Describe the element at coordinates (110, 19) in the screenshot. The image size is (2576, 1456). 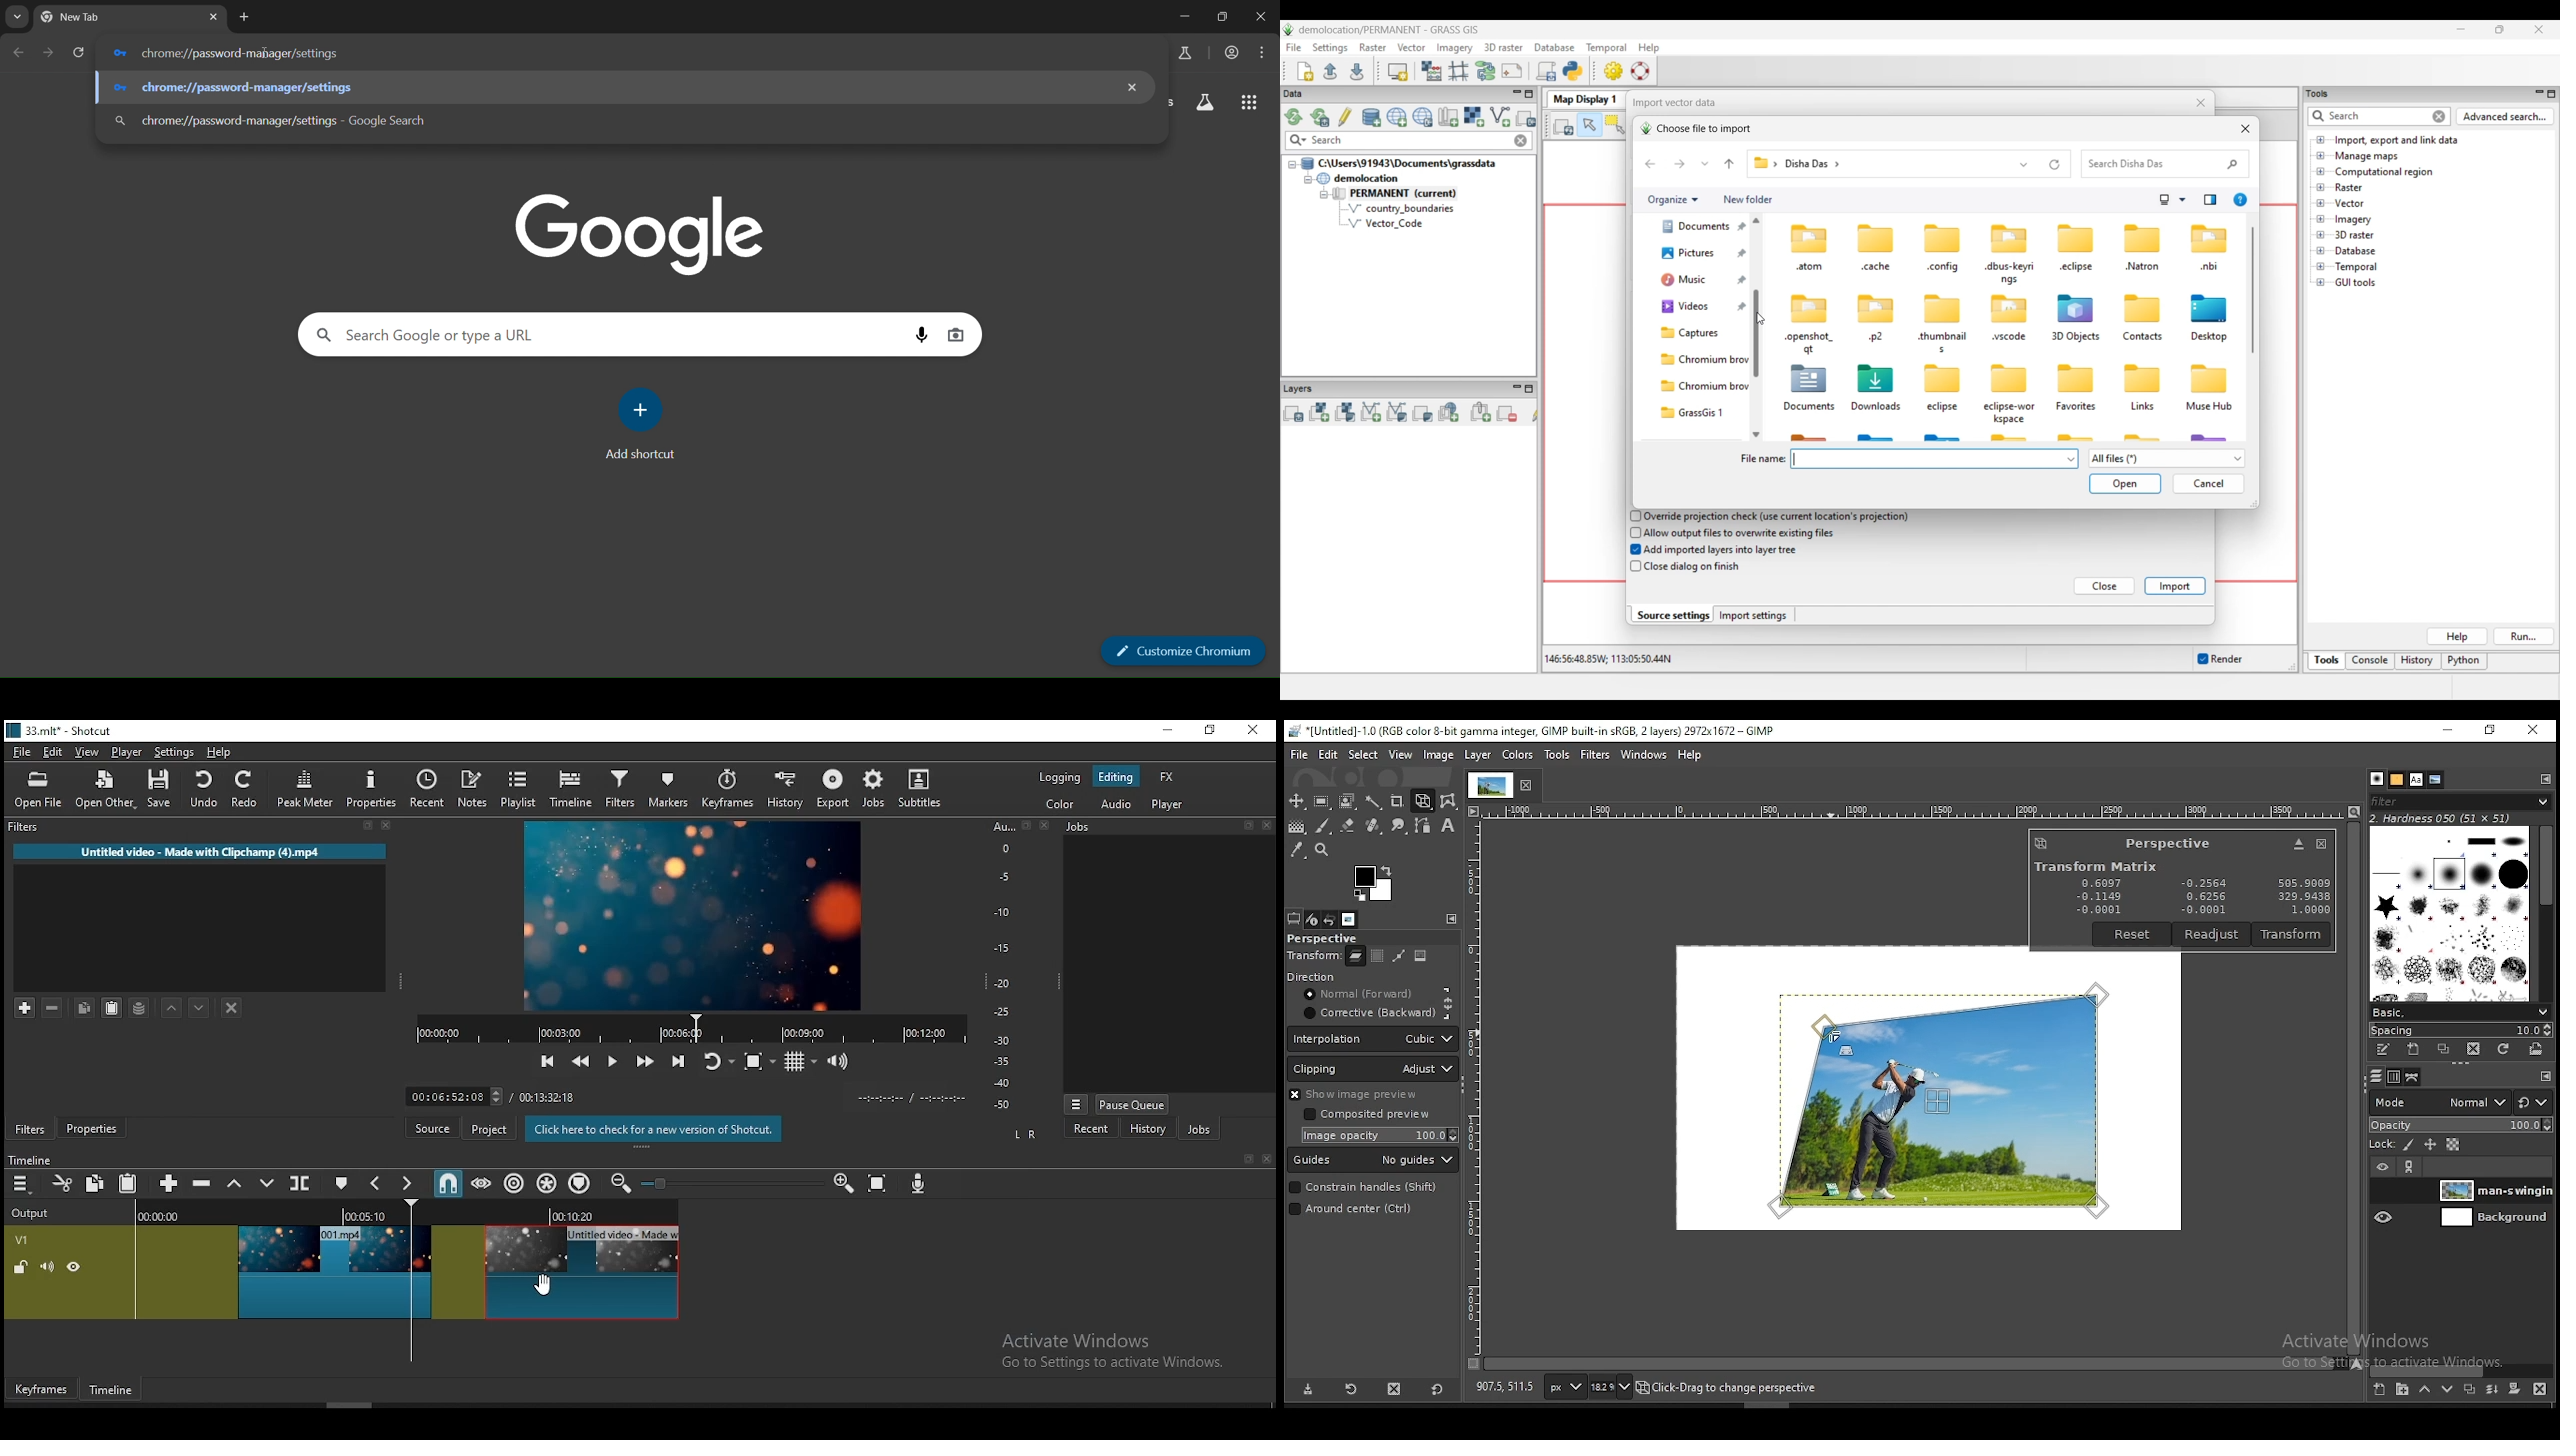
I see `current tab` at that location.